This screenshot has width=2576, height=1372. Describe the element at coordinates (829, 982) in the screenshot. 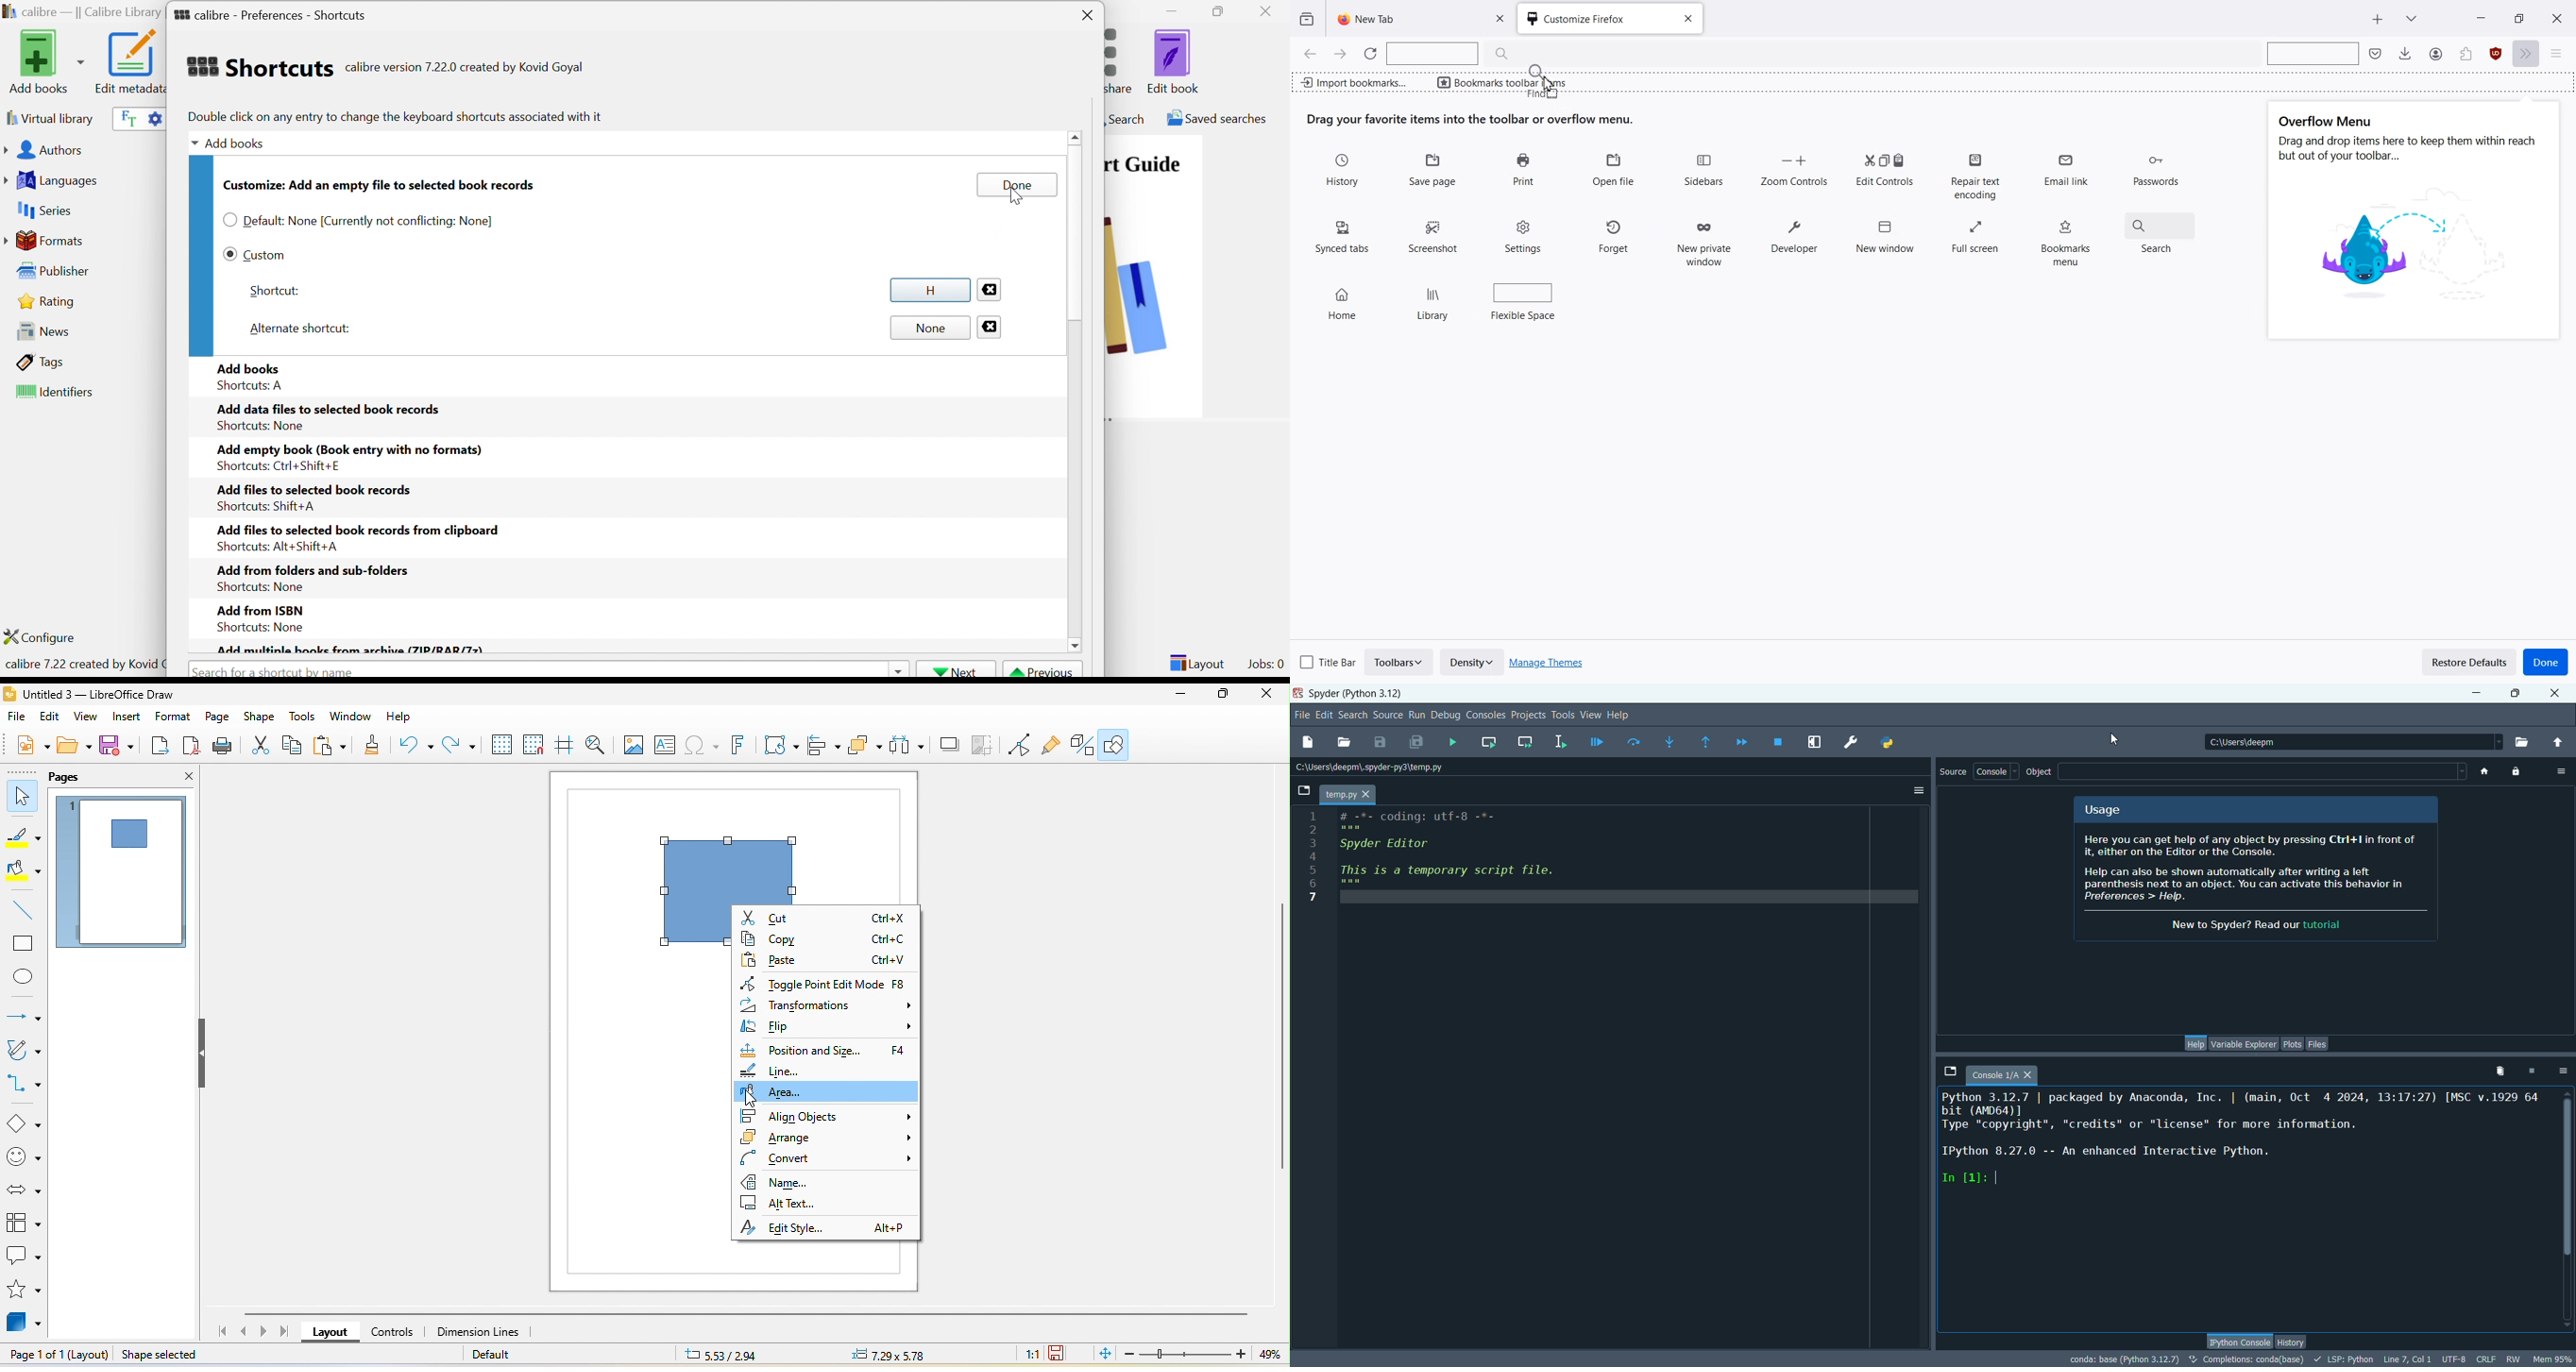

I see `toggle point edit mode` at that location.